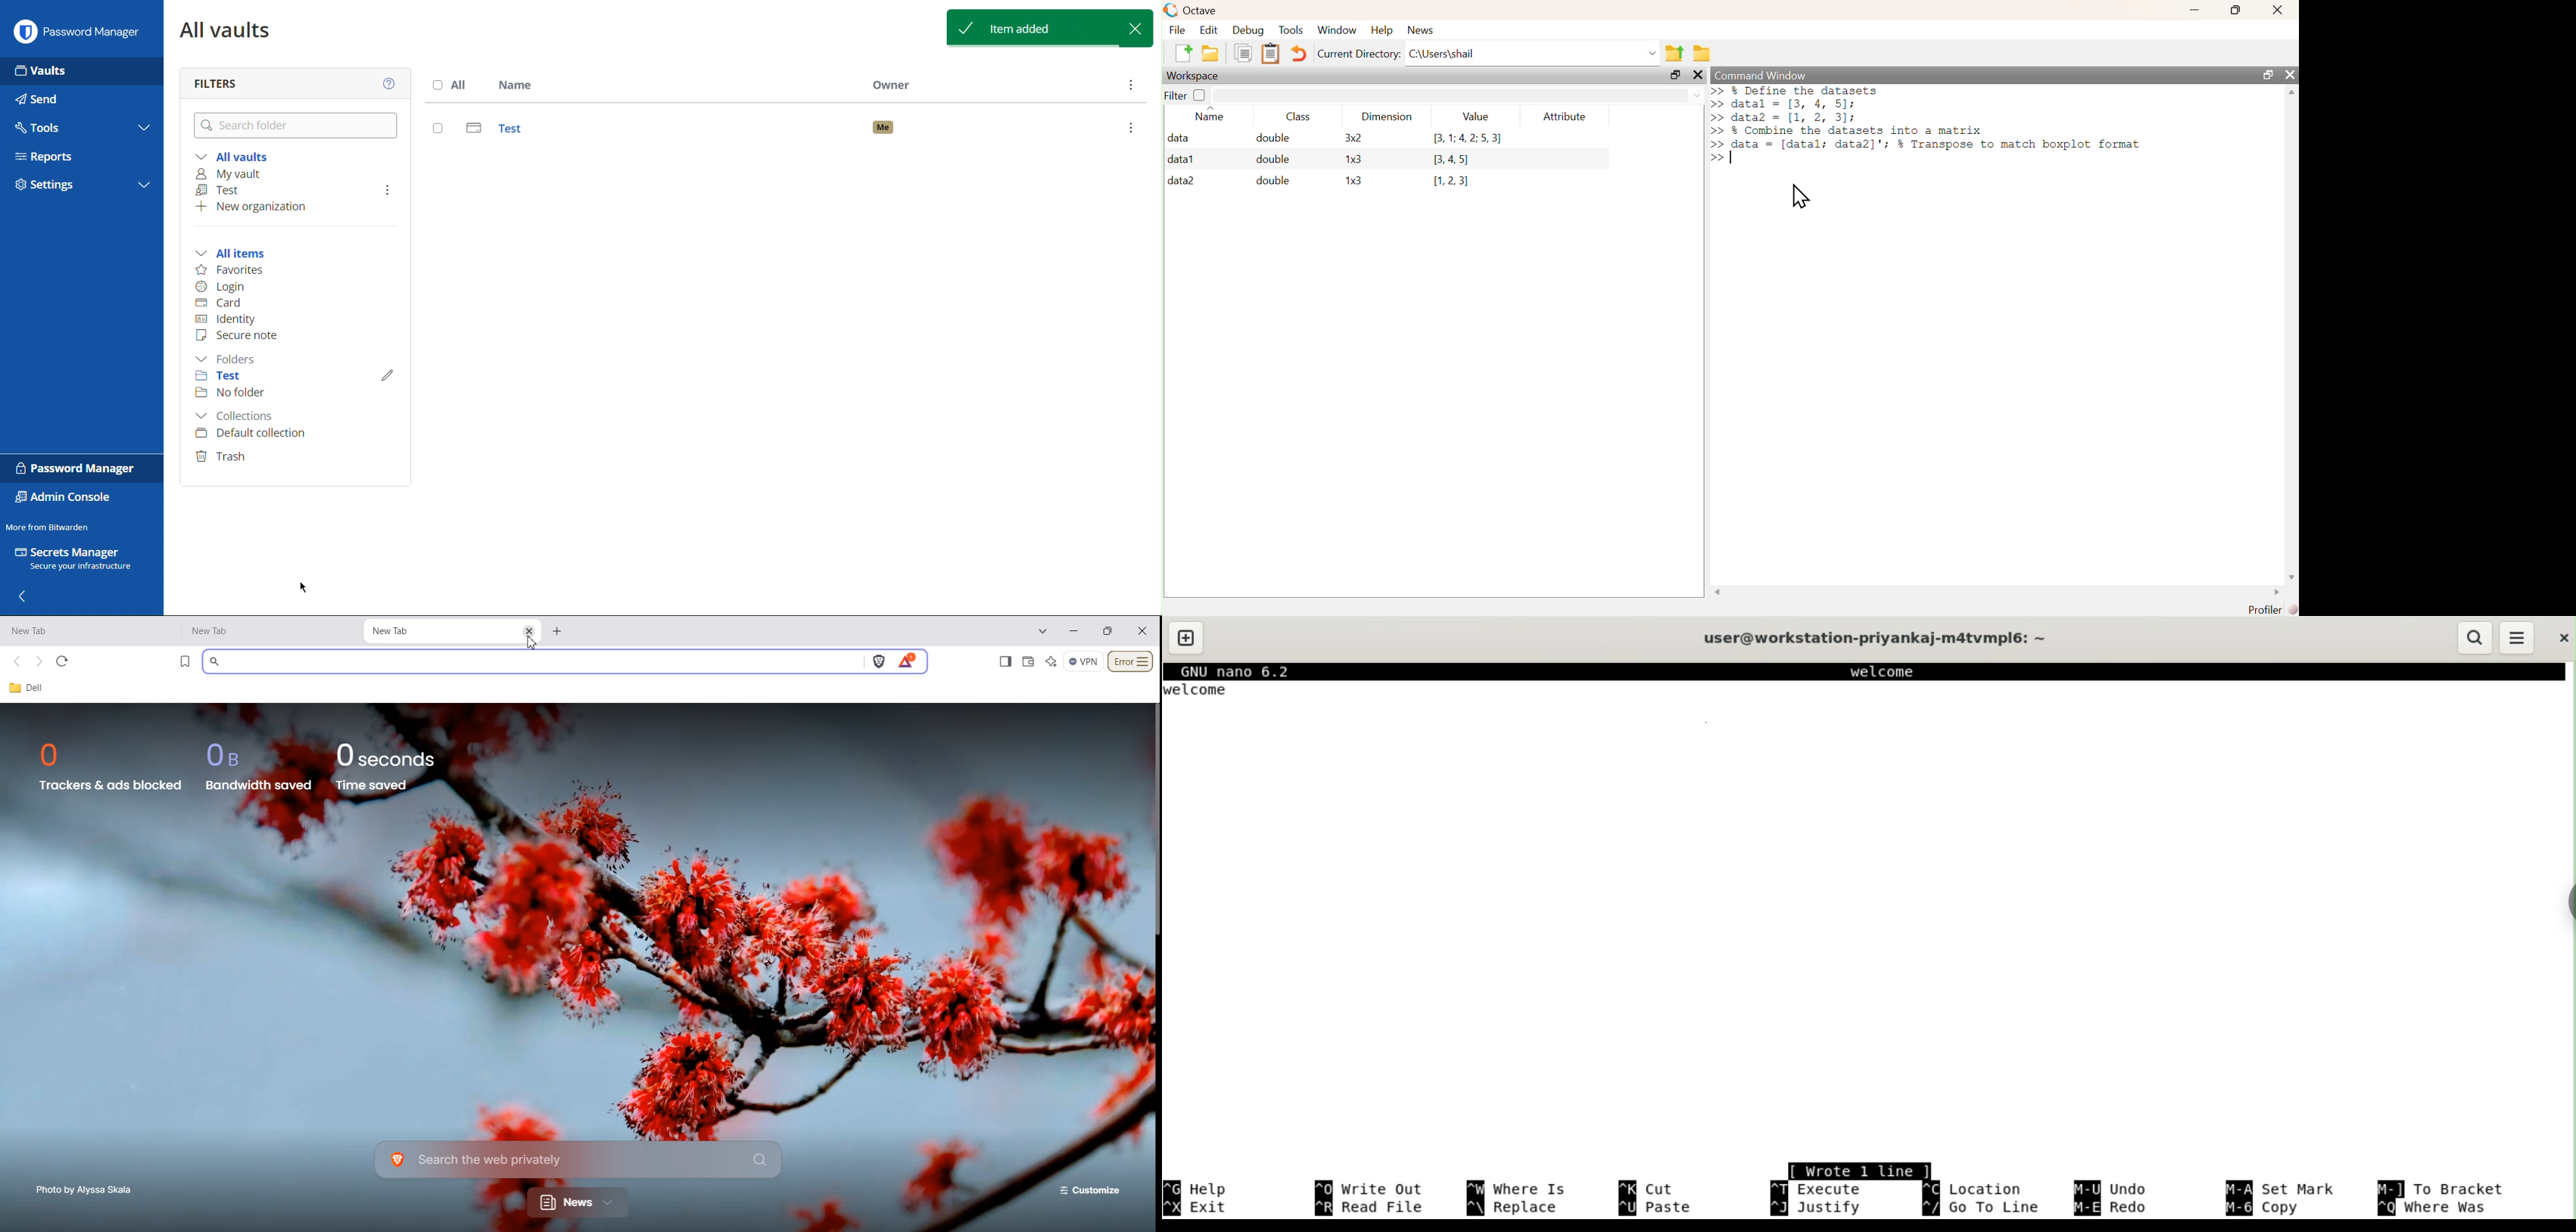  I want to click on scroll right, so click(2274, 592).